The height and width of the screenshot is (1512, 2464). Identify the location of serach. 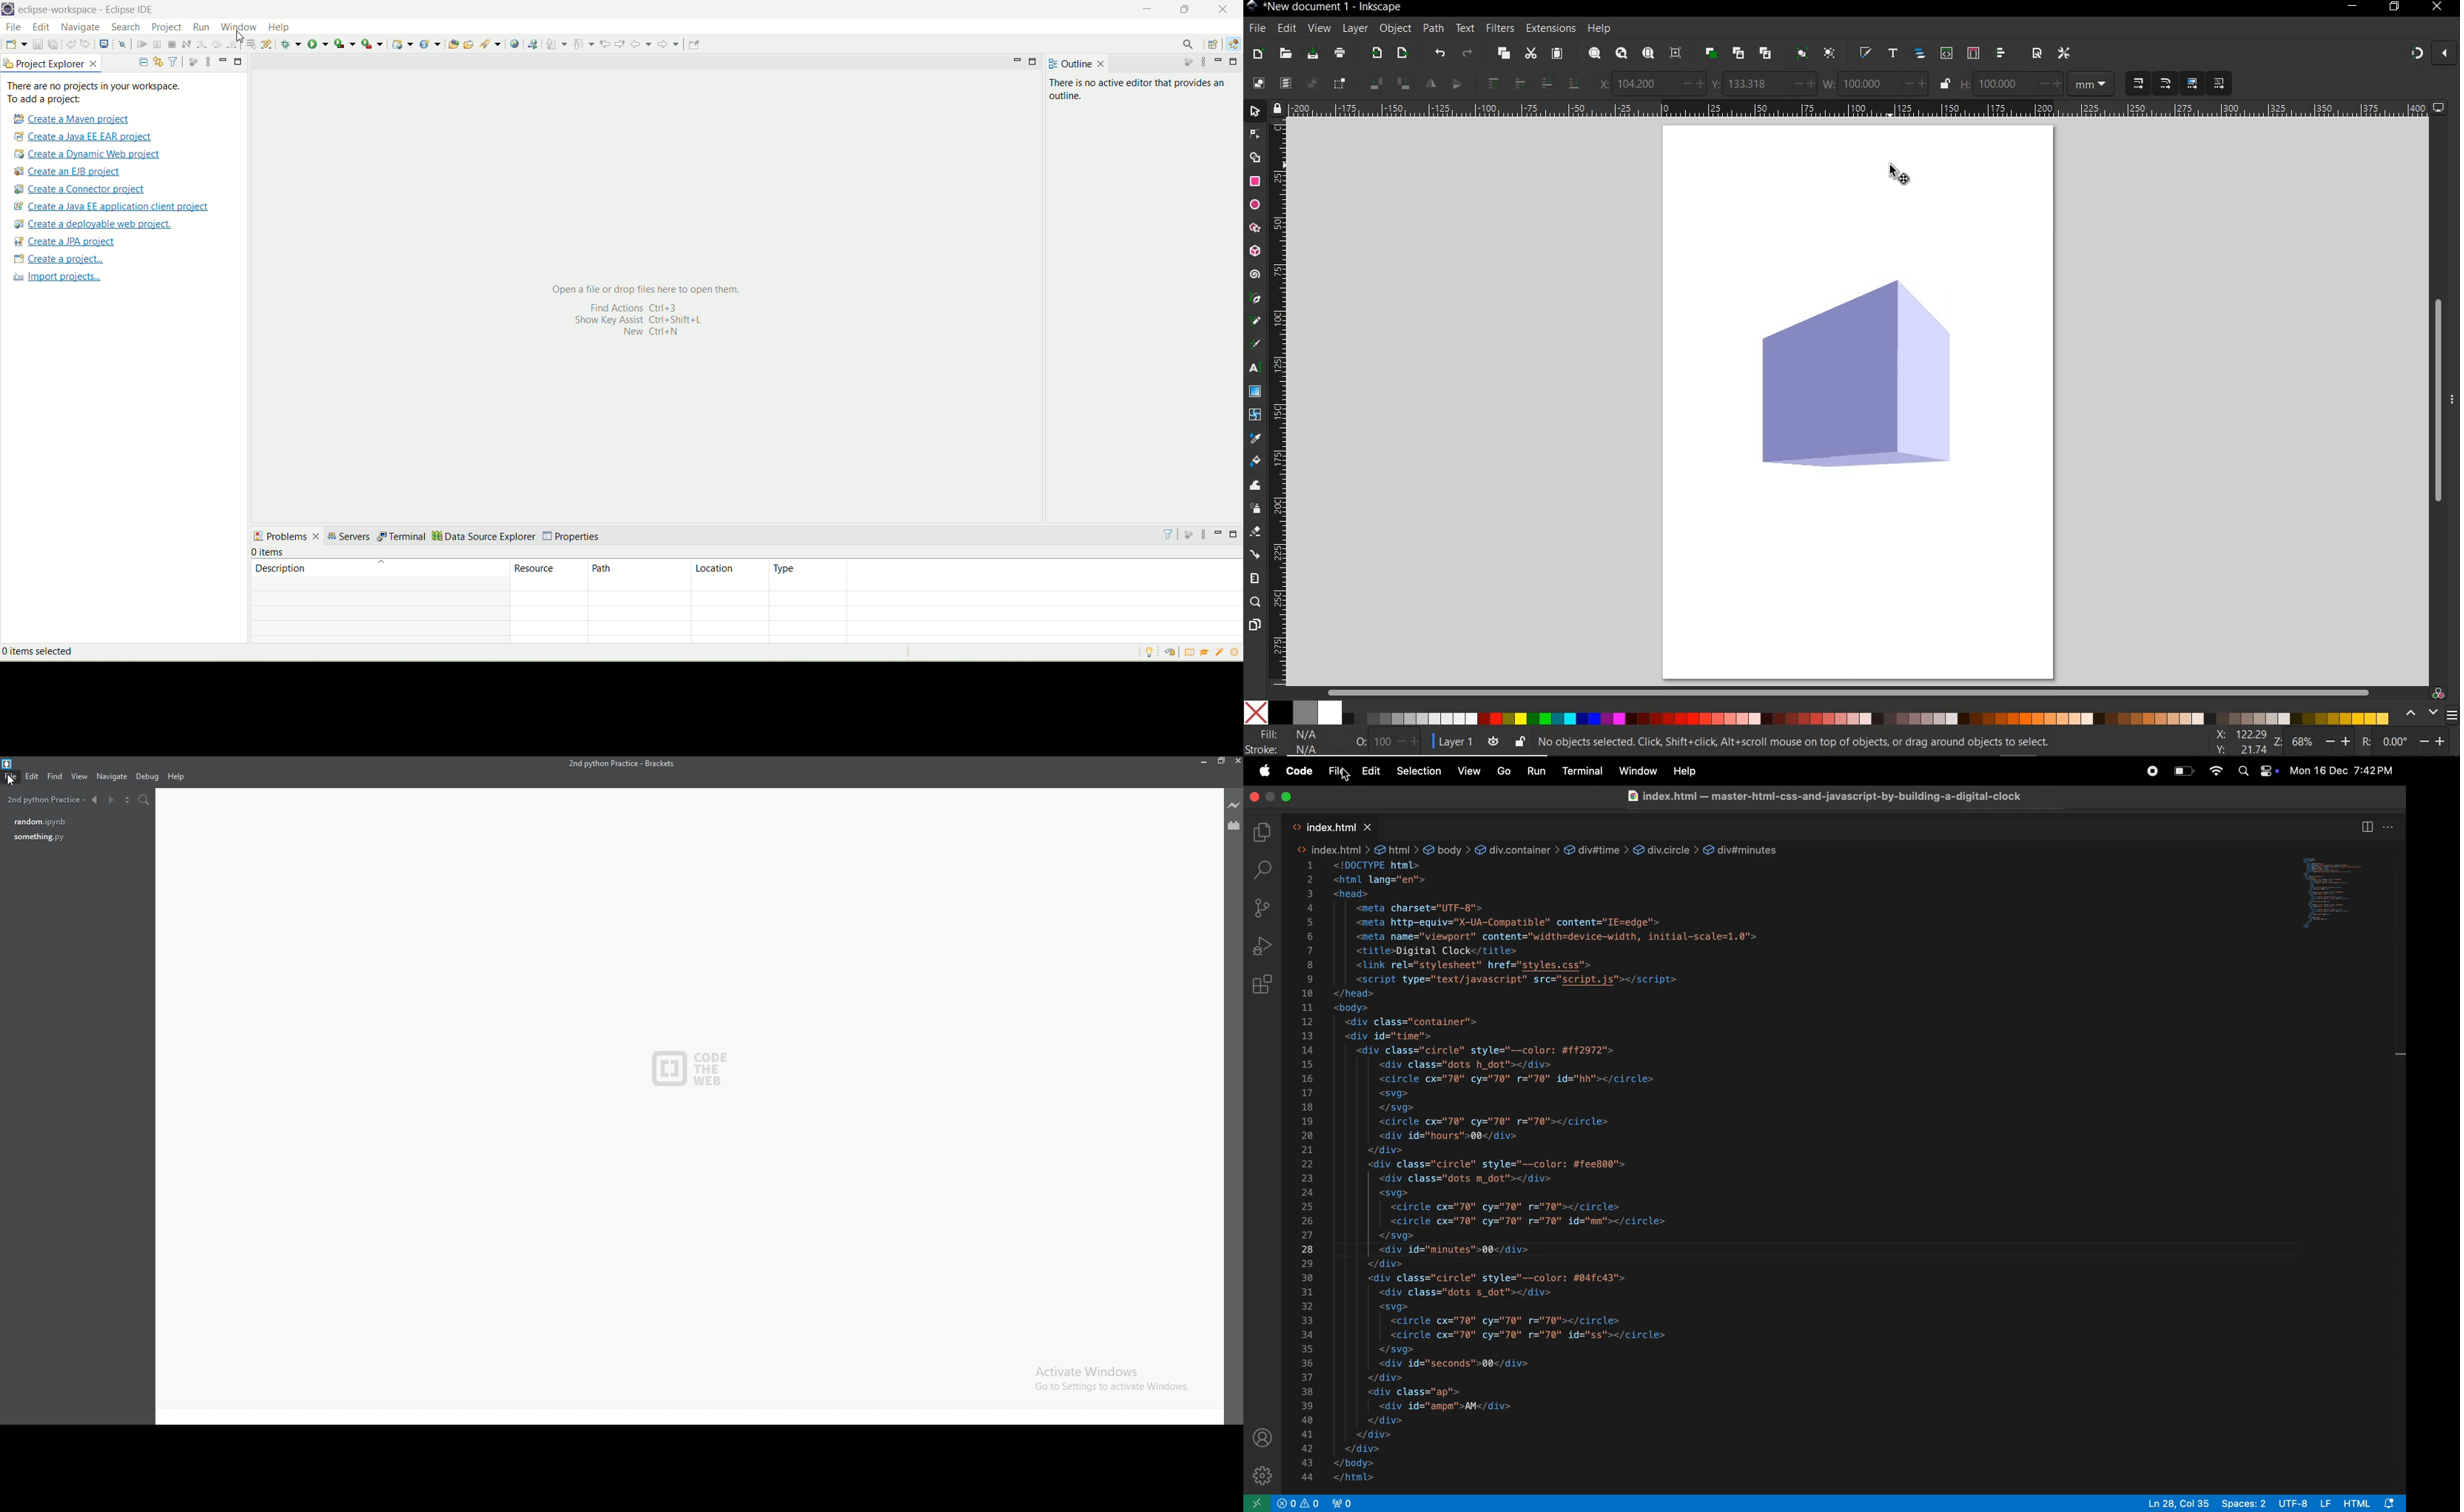
(1263, 870).